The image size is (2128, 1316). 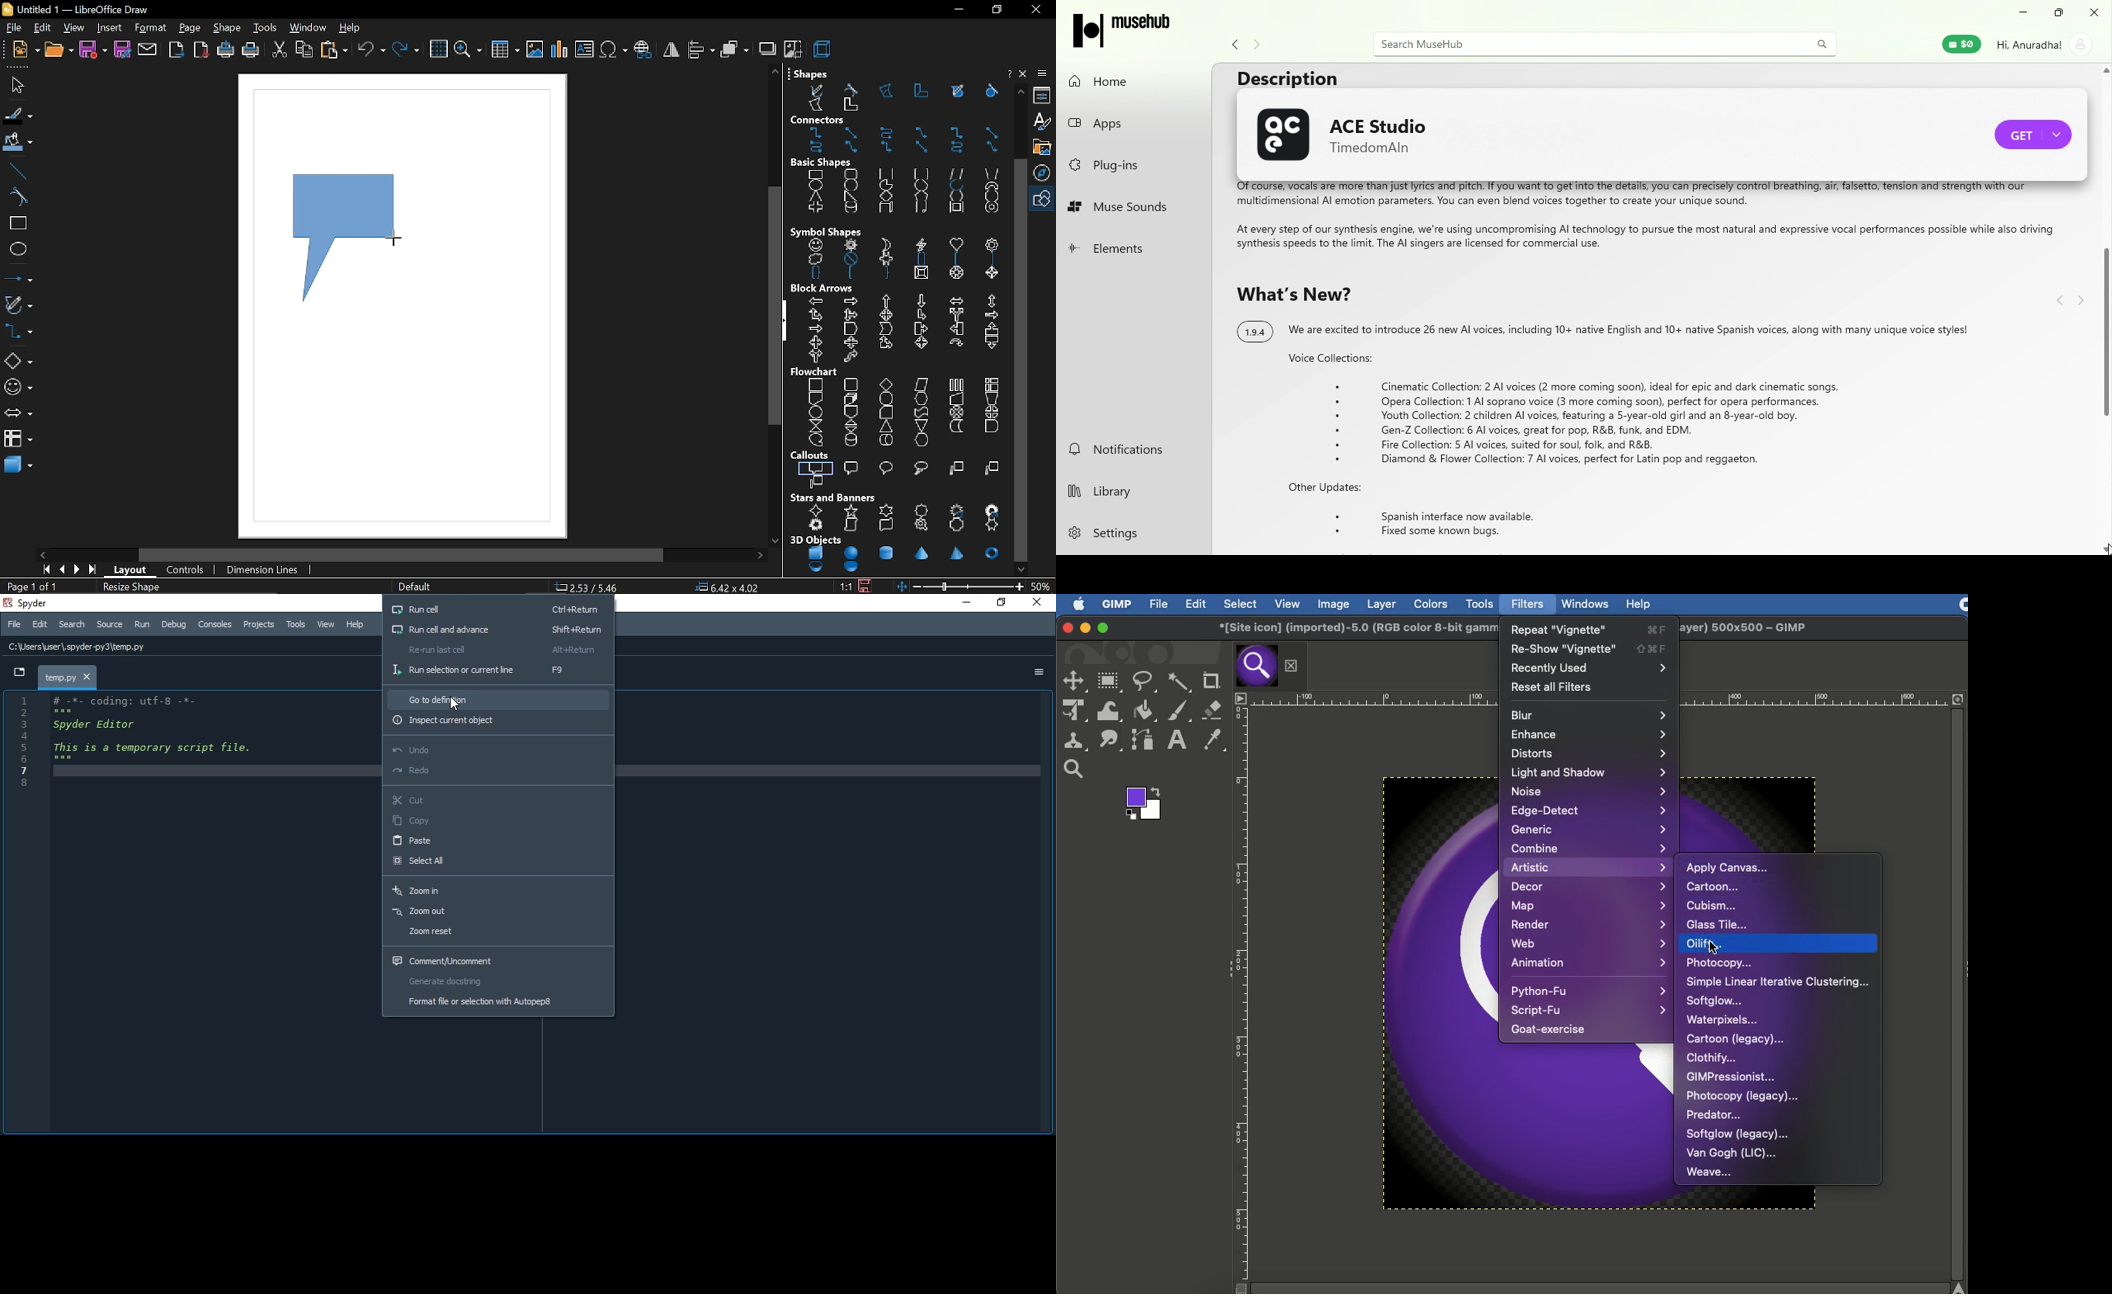 I want to click on polygon 45 filled, so click(x=850, y=106).